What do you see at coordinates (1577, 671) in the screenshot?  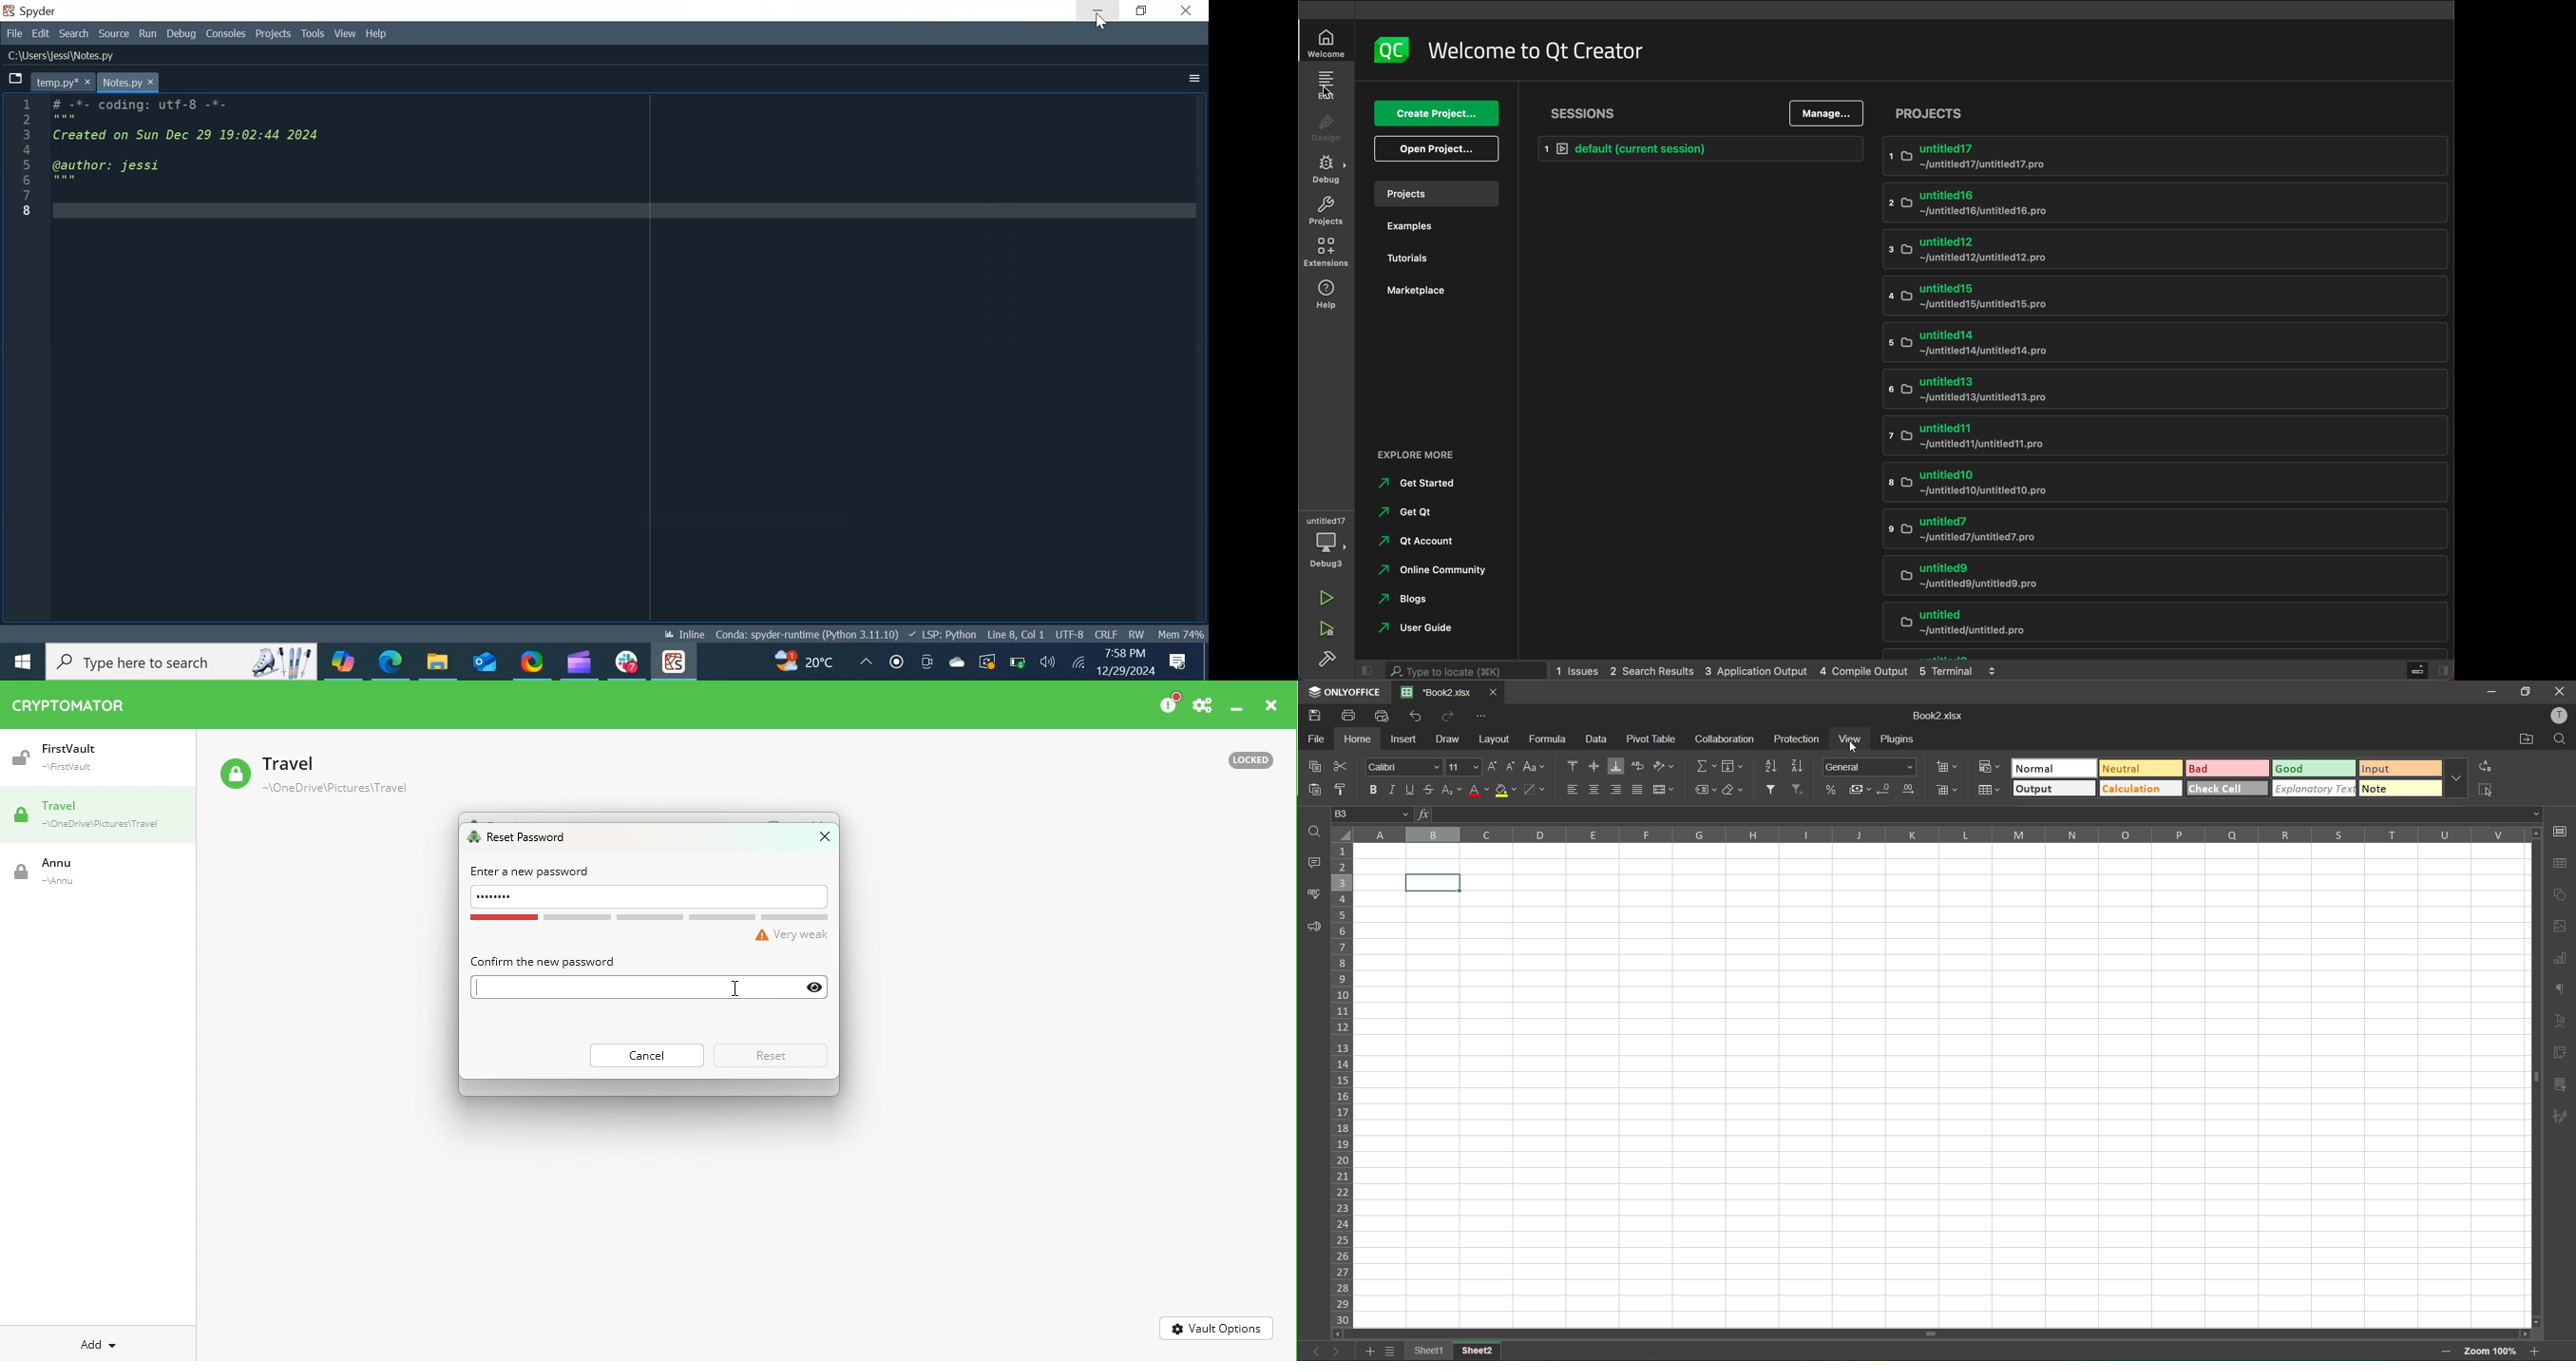 I see `issues` at bounding box center [1577, 671].